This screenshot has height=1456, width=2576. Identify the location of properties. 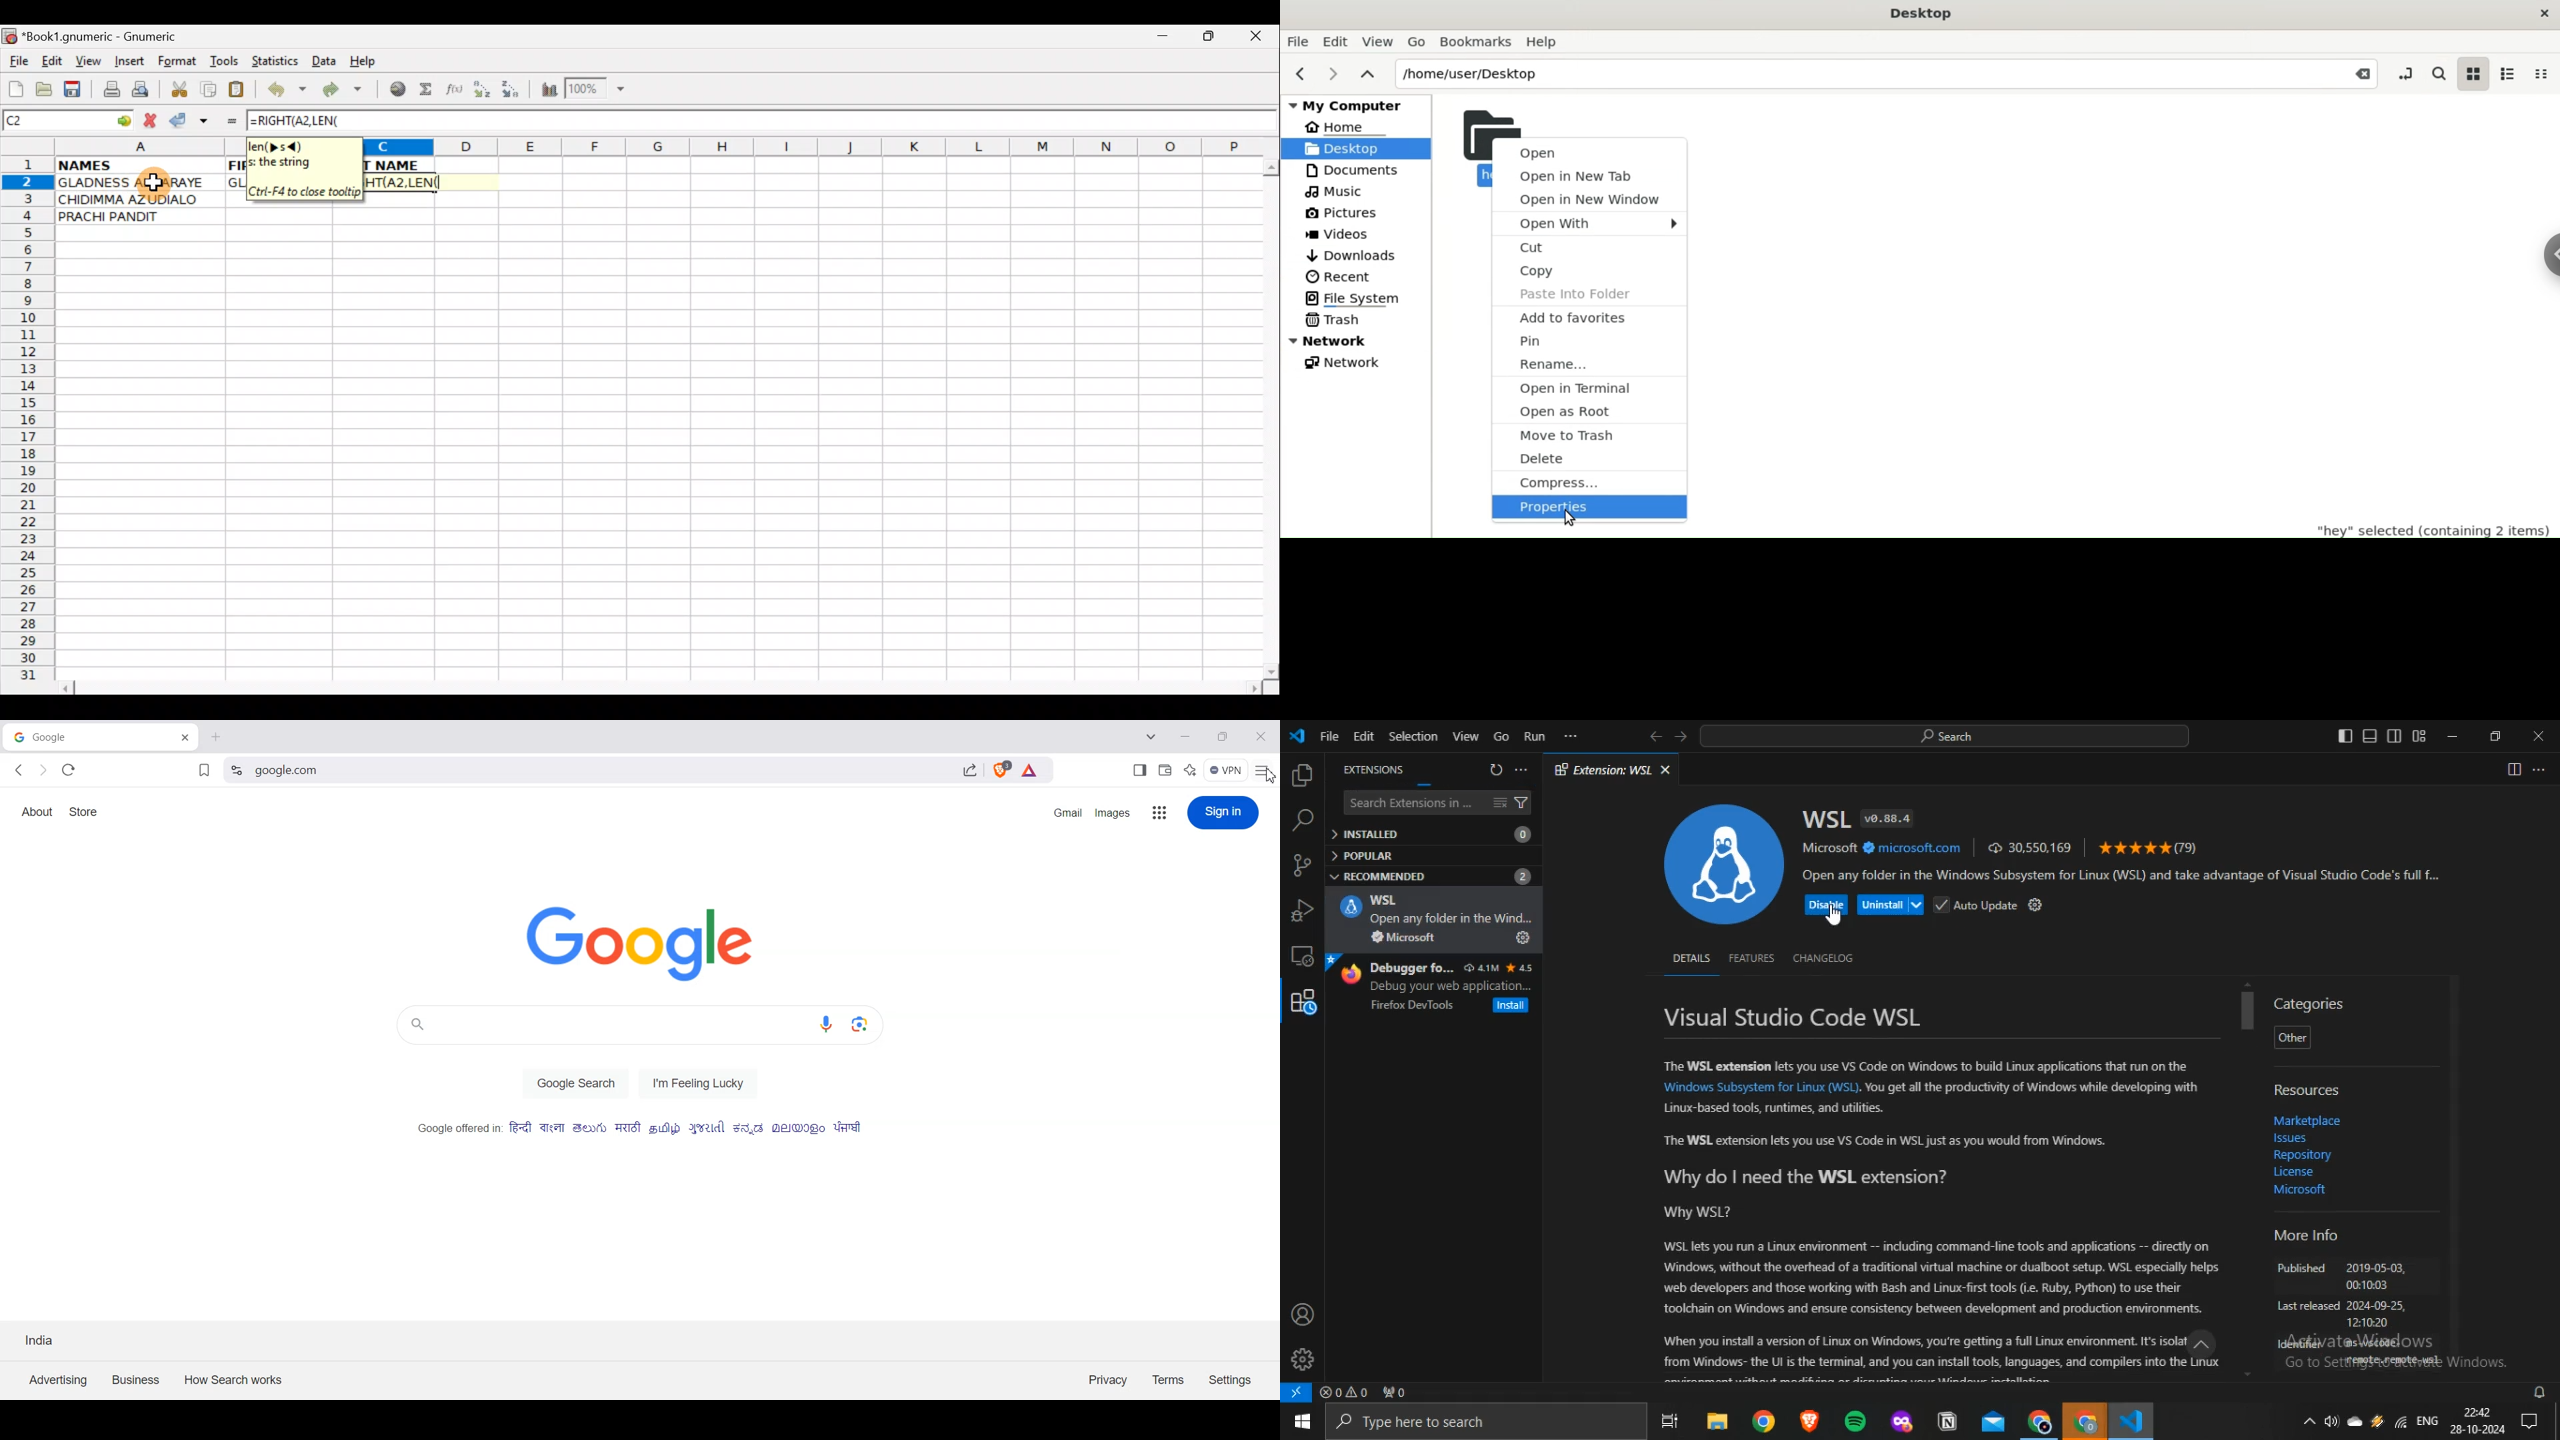
(1592, 509).